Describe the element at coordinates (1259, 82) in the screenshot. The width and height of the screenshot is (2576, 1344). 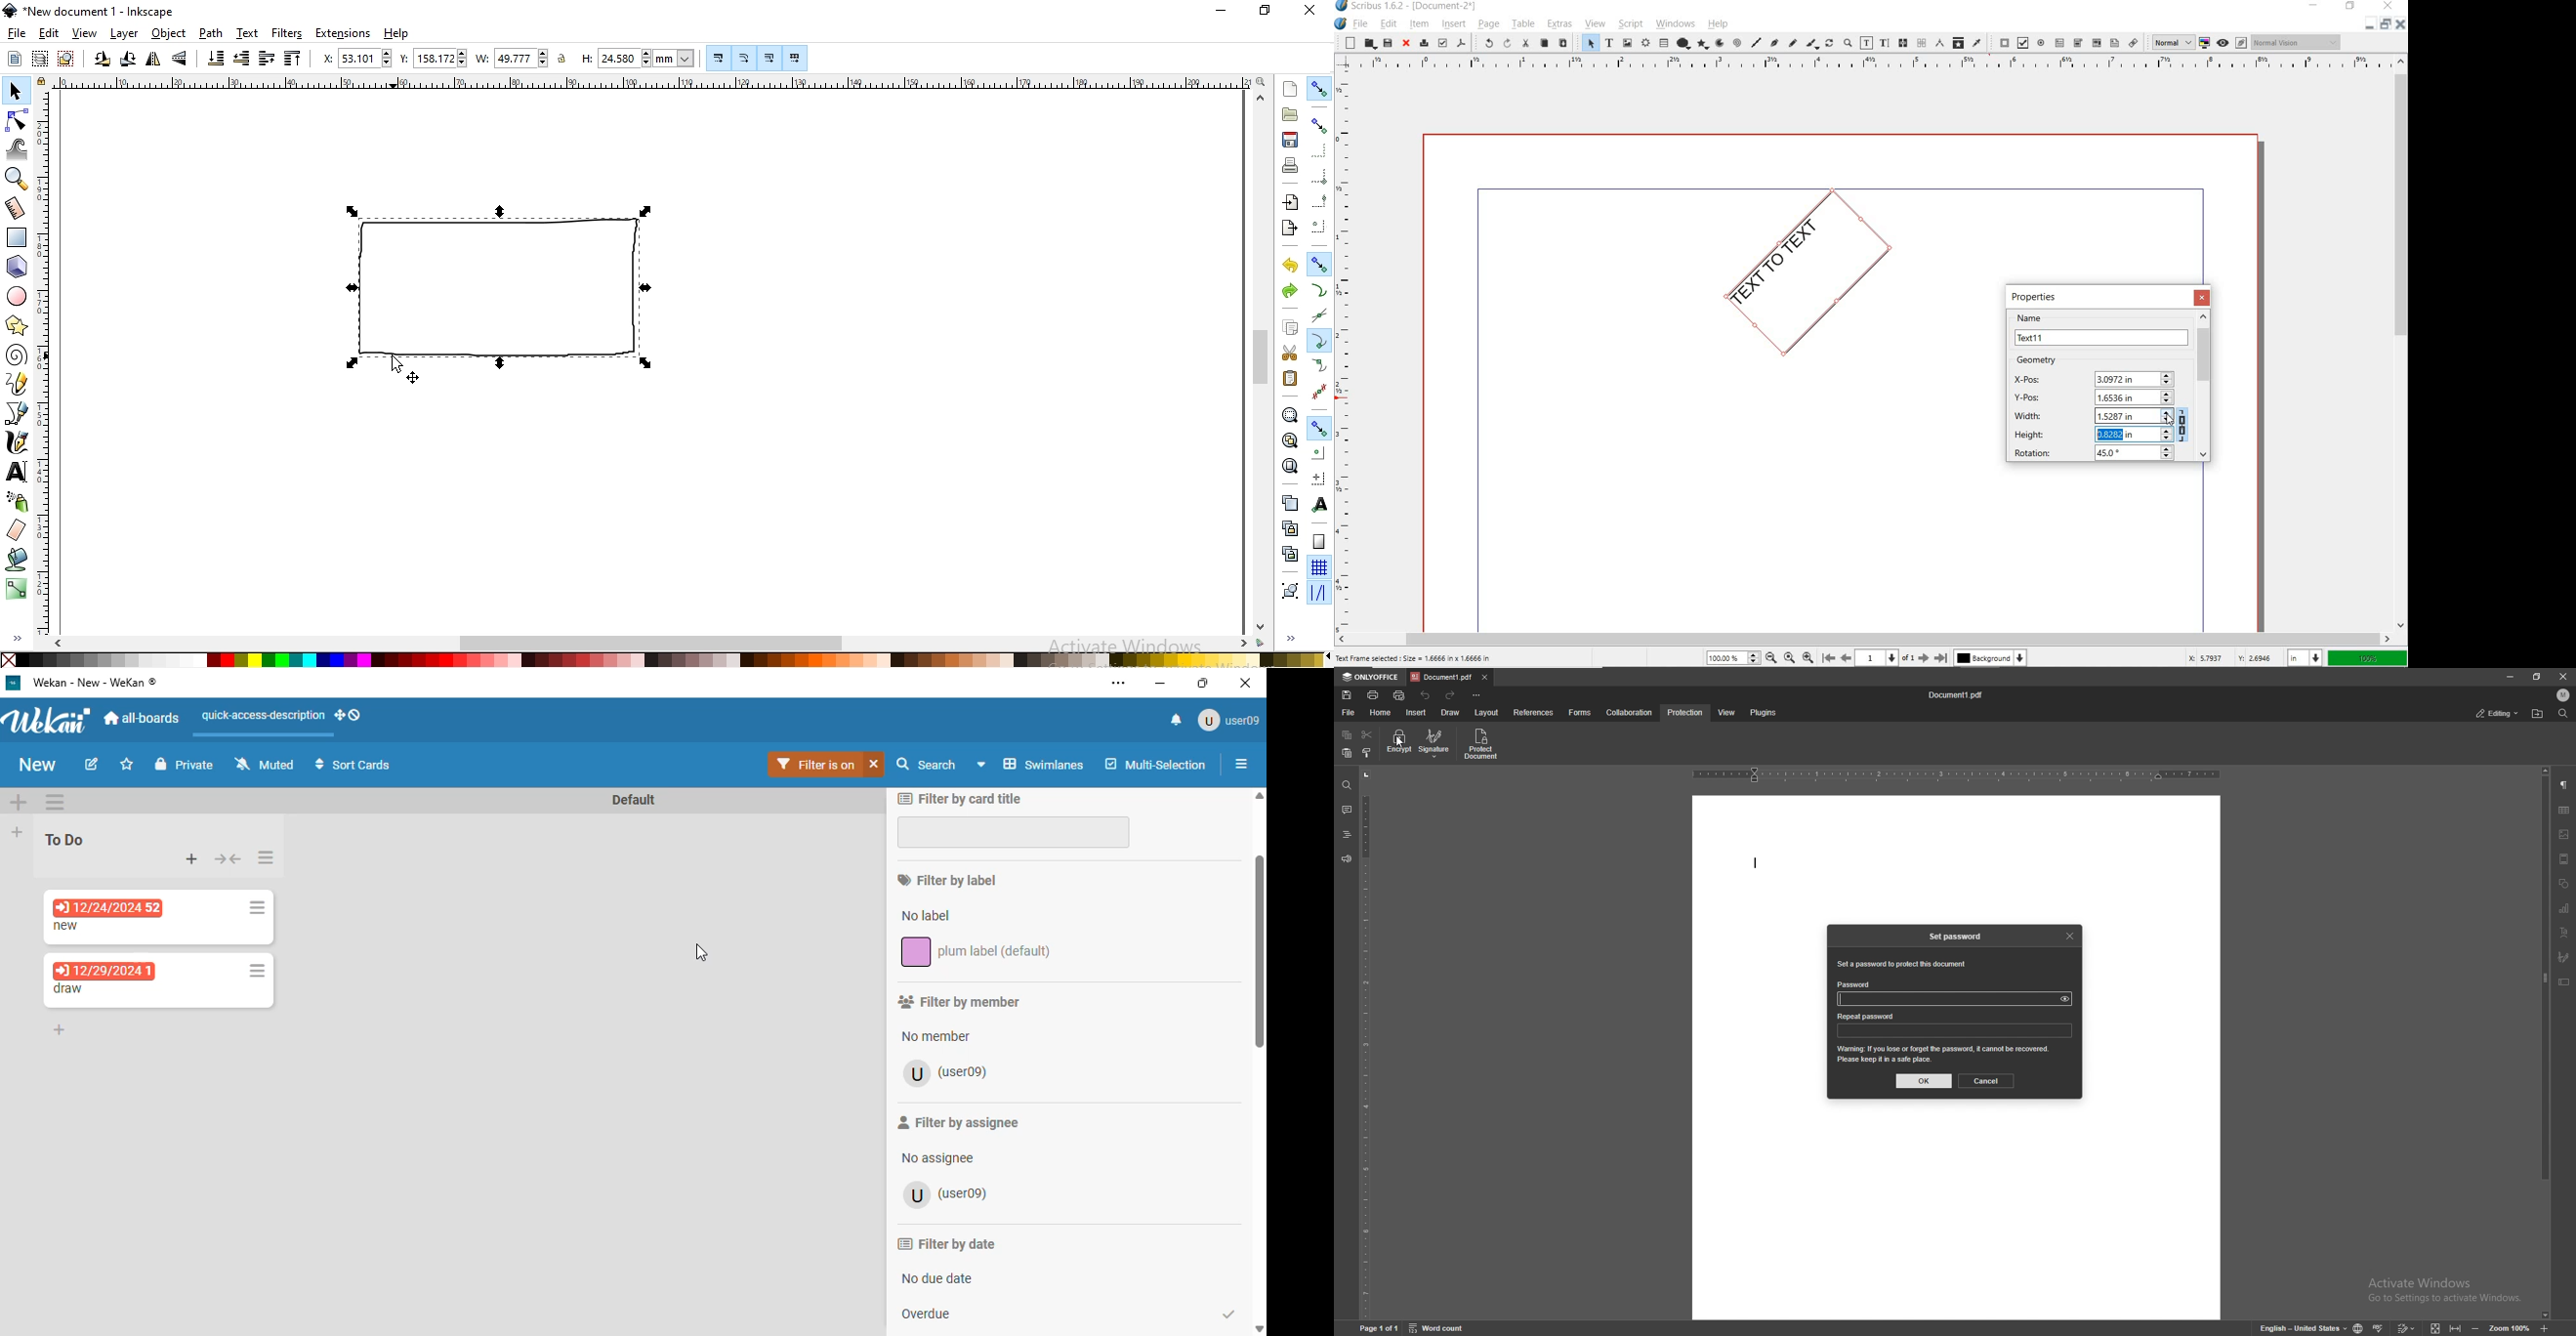
I see `zoom` at that location.